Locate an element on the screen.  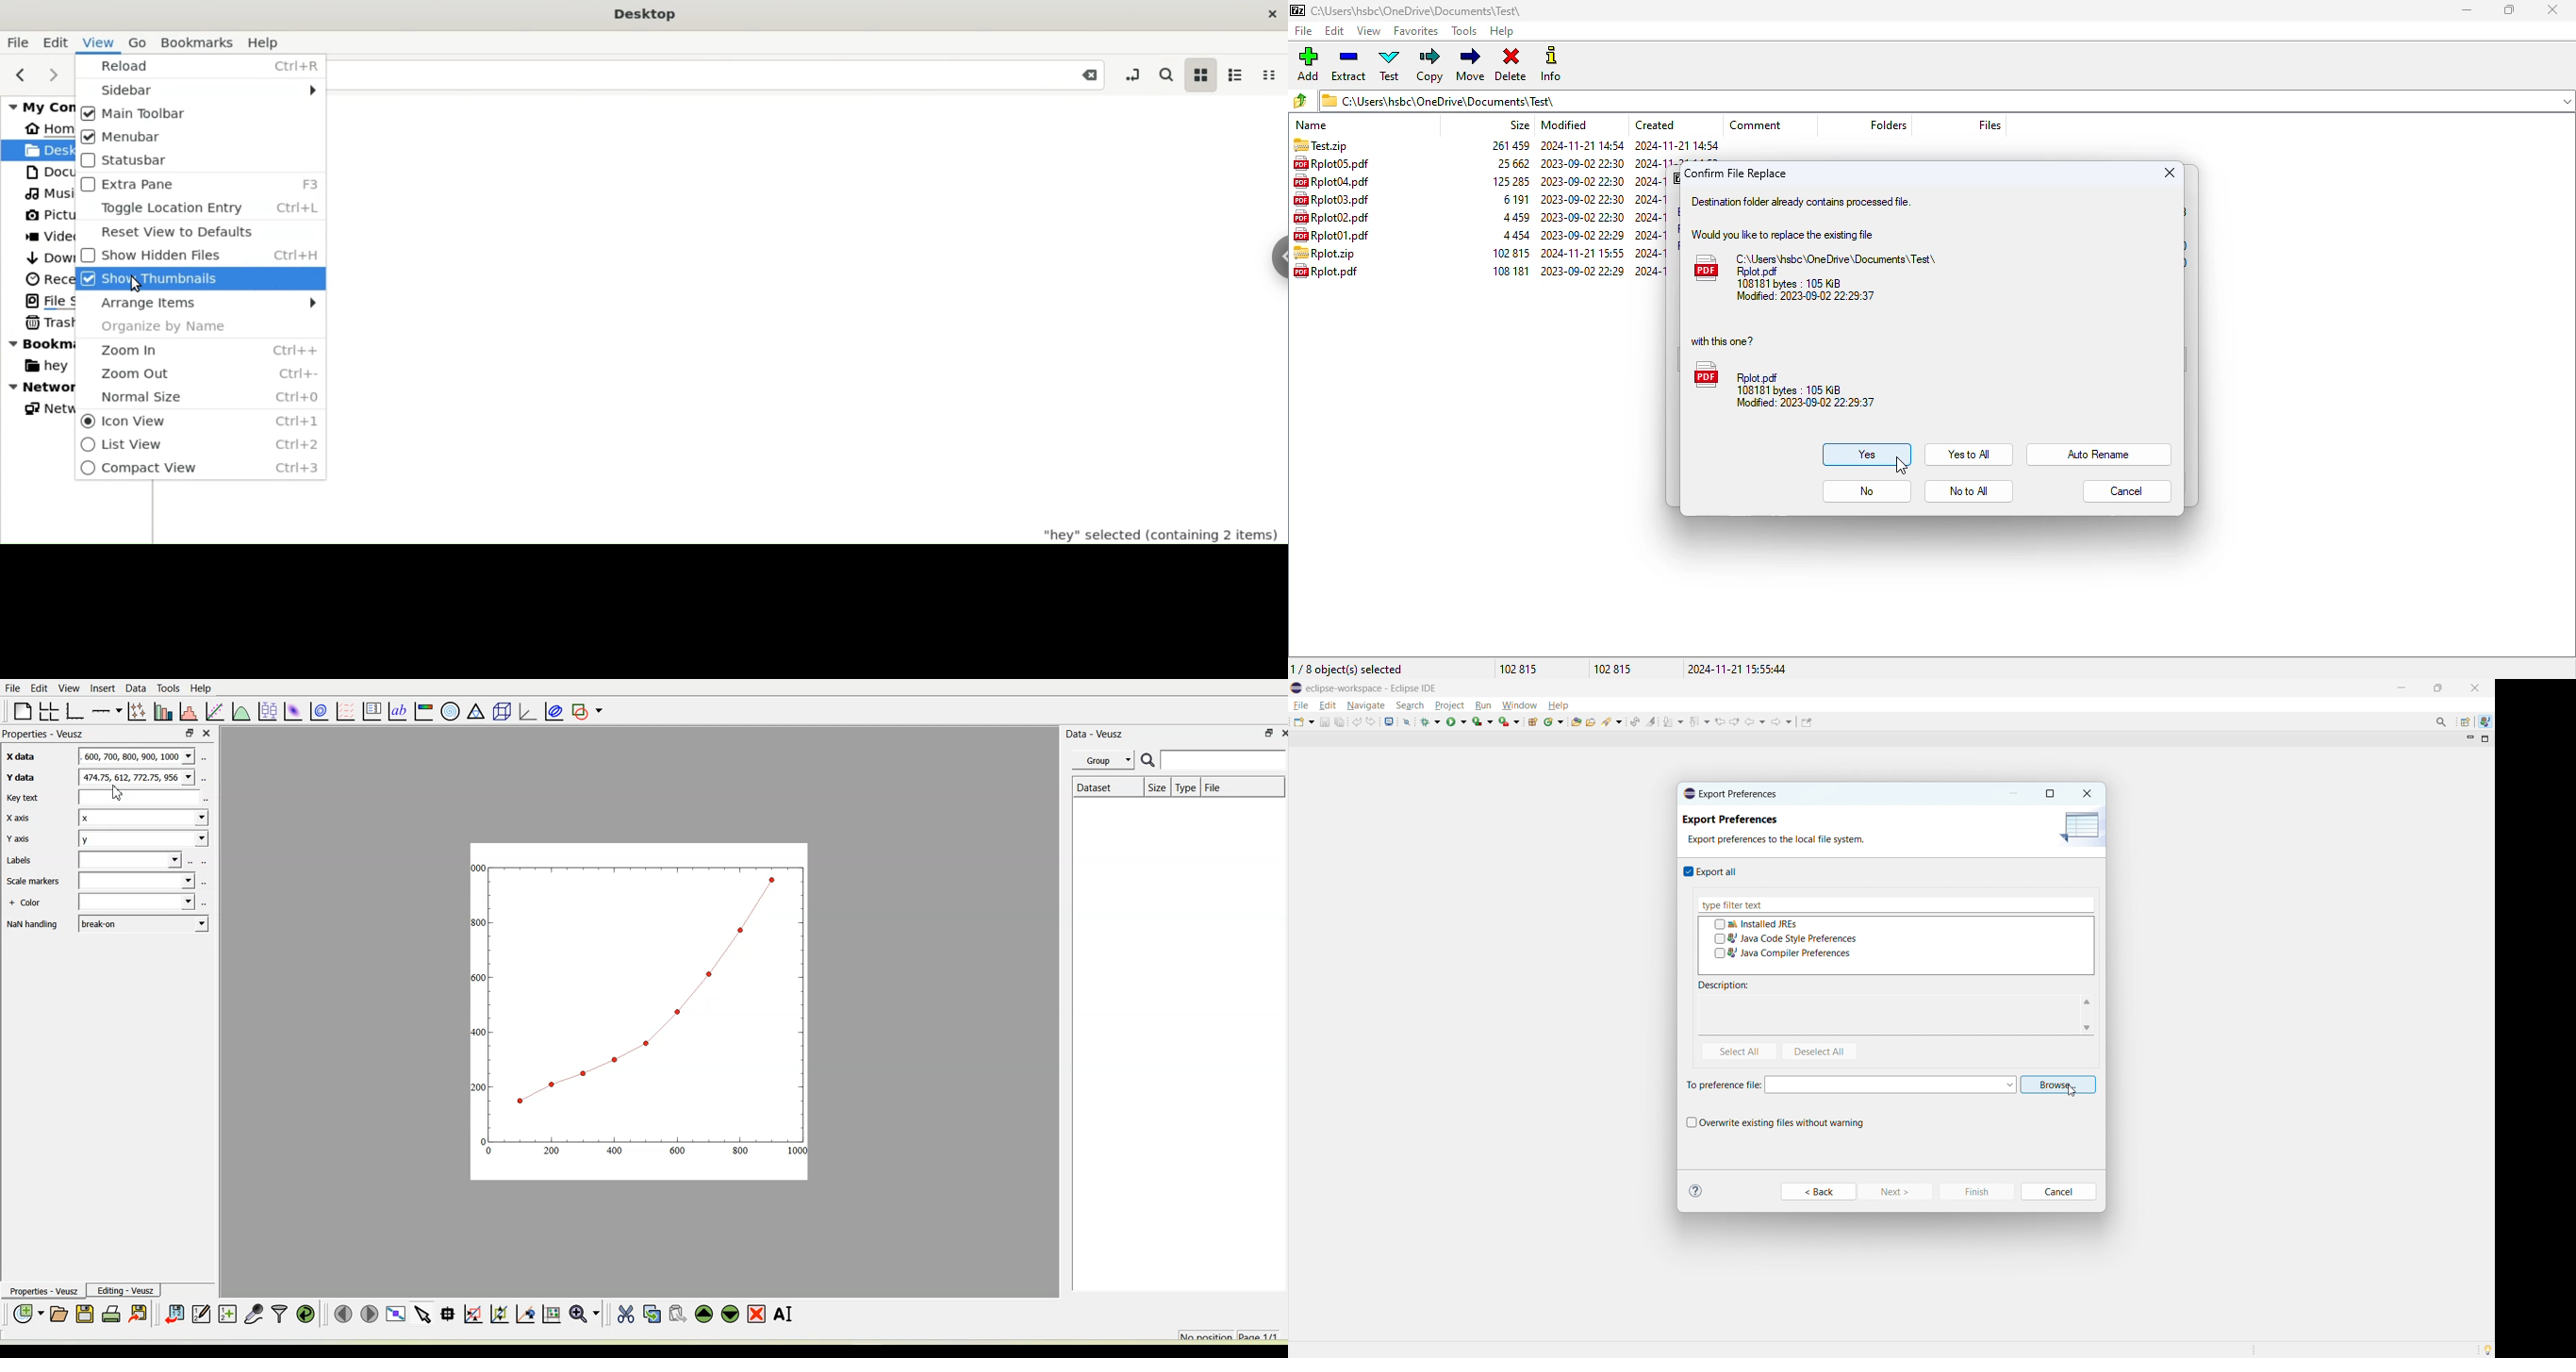
Dataset is located at coordinates (1108, 786).